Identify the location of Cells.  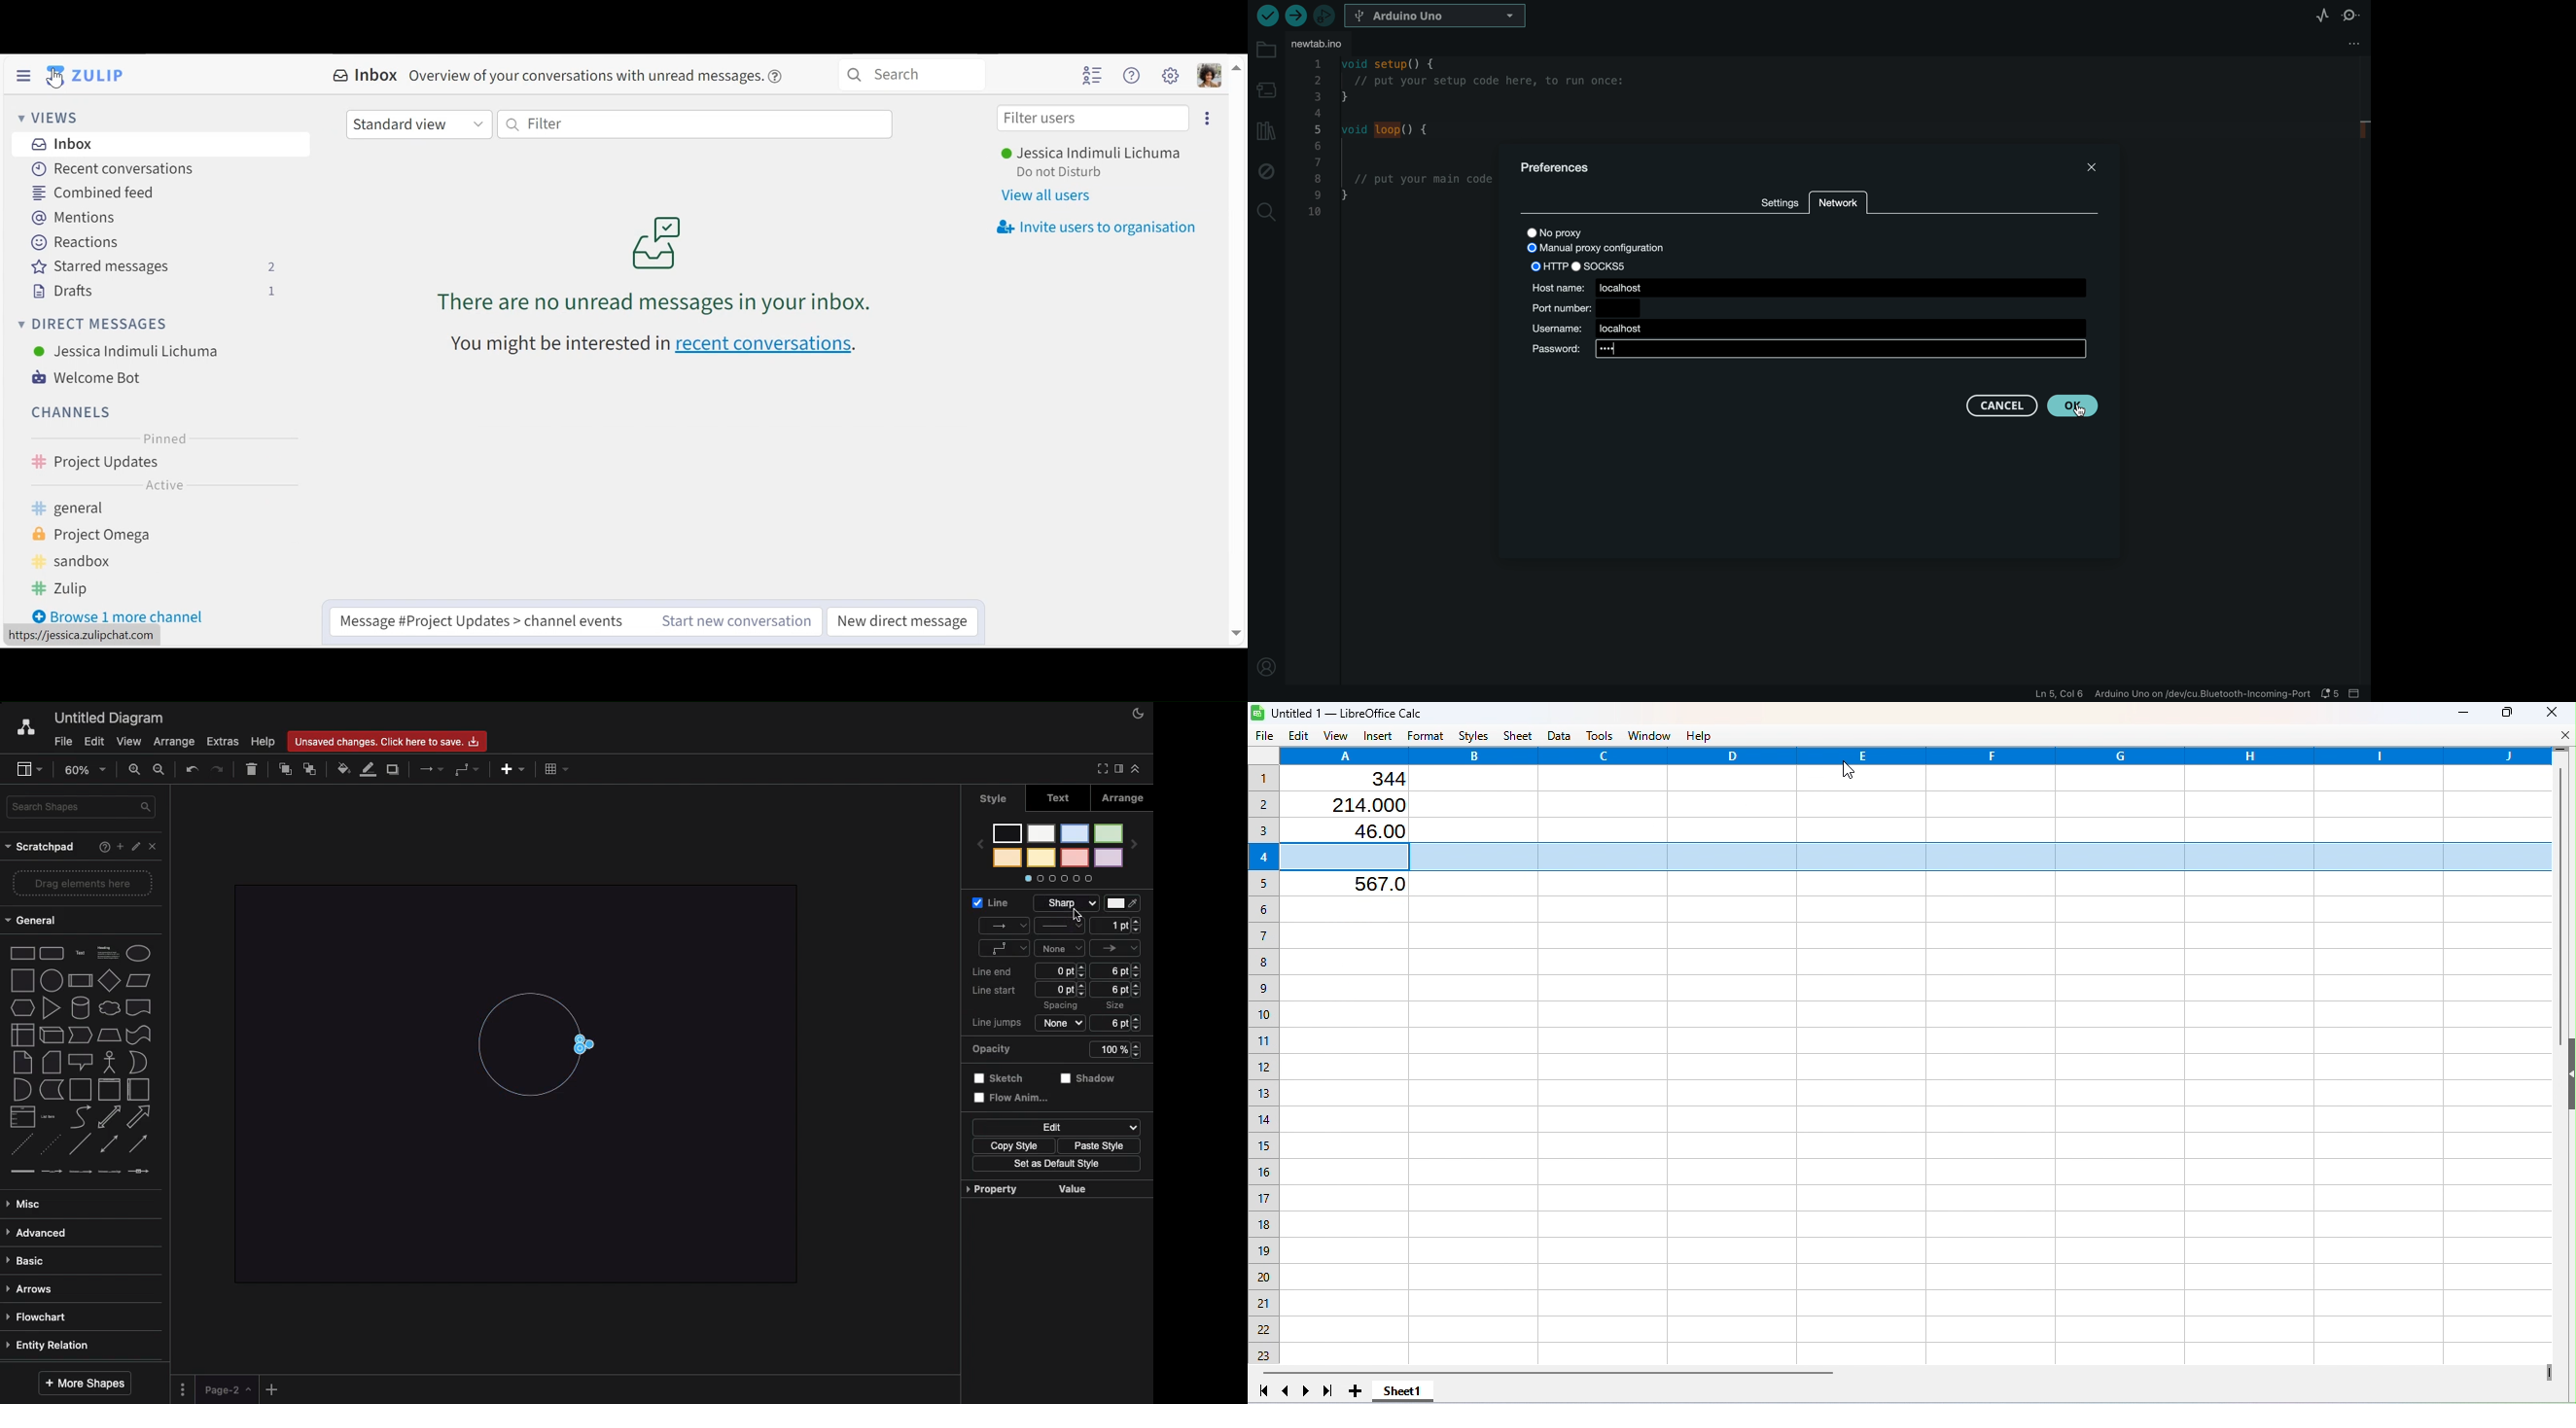
(1914, 1127).